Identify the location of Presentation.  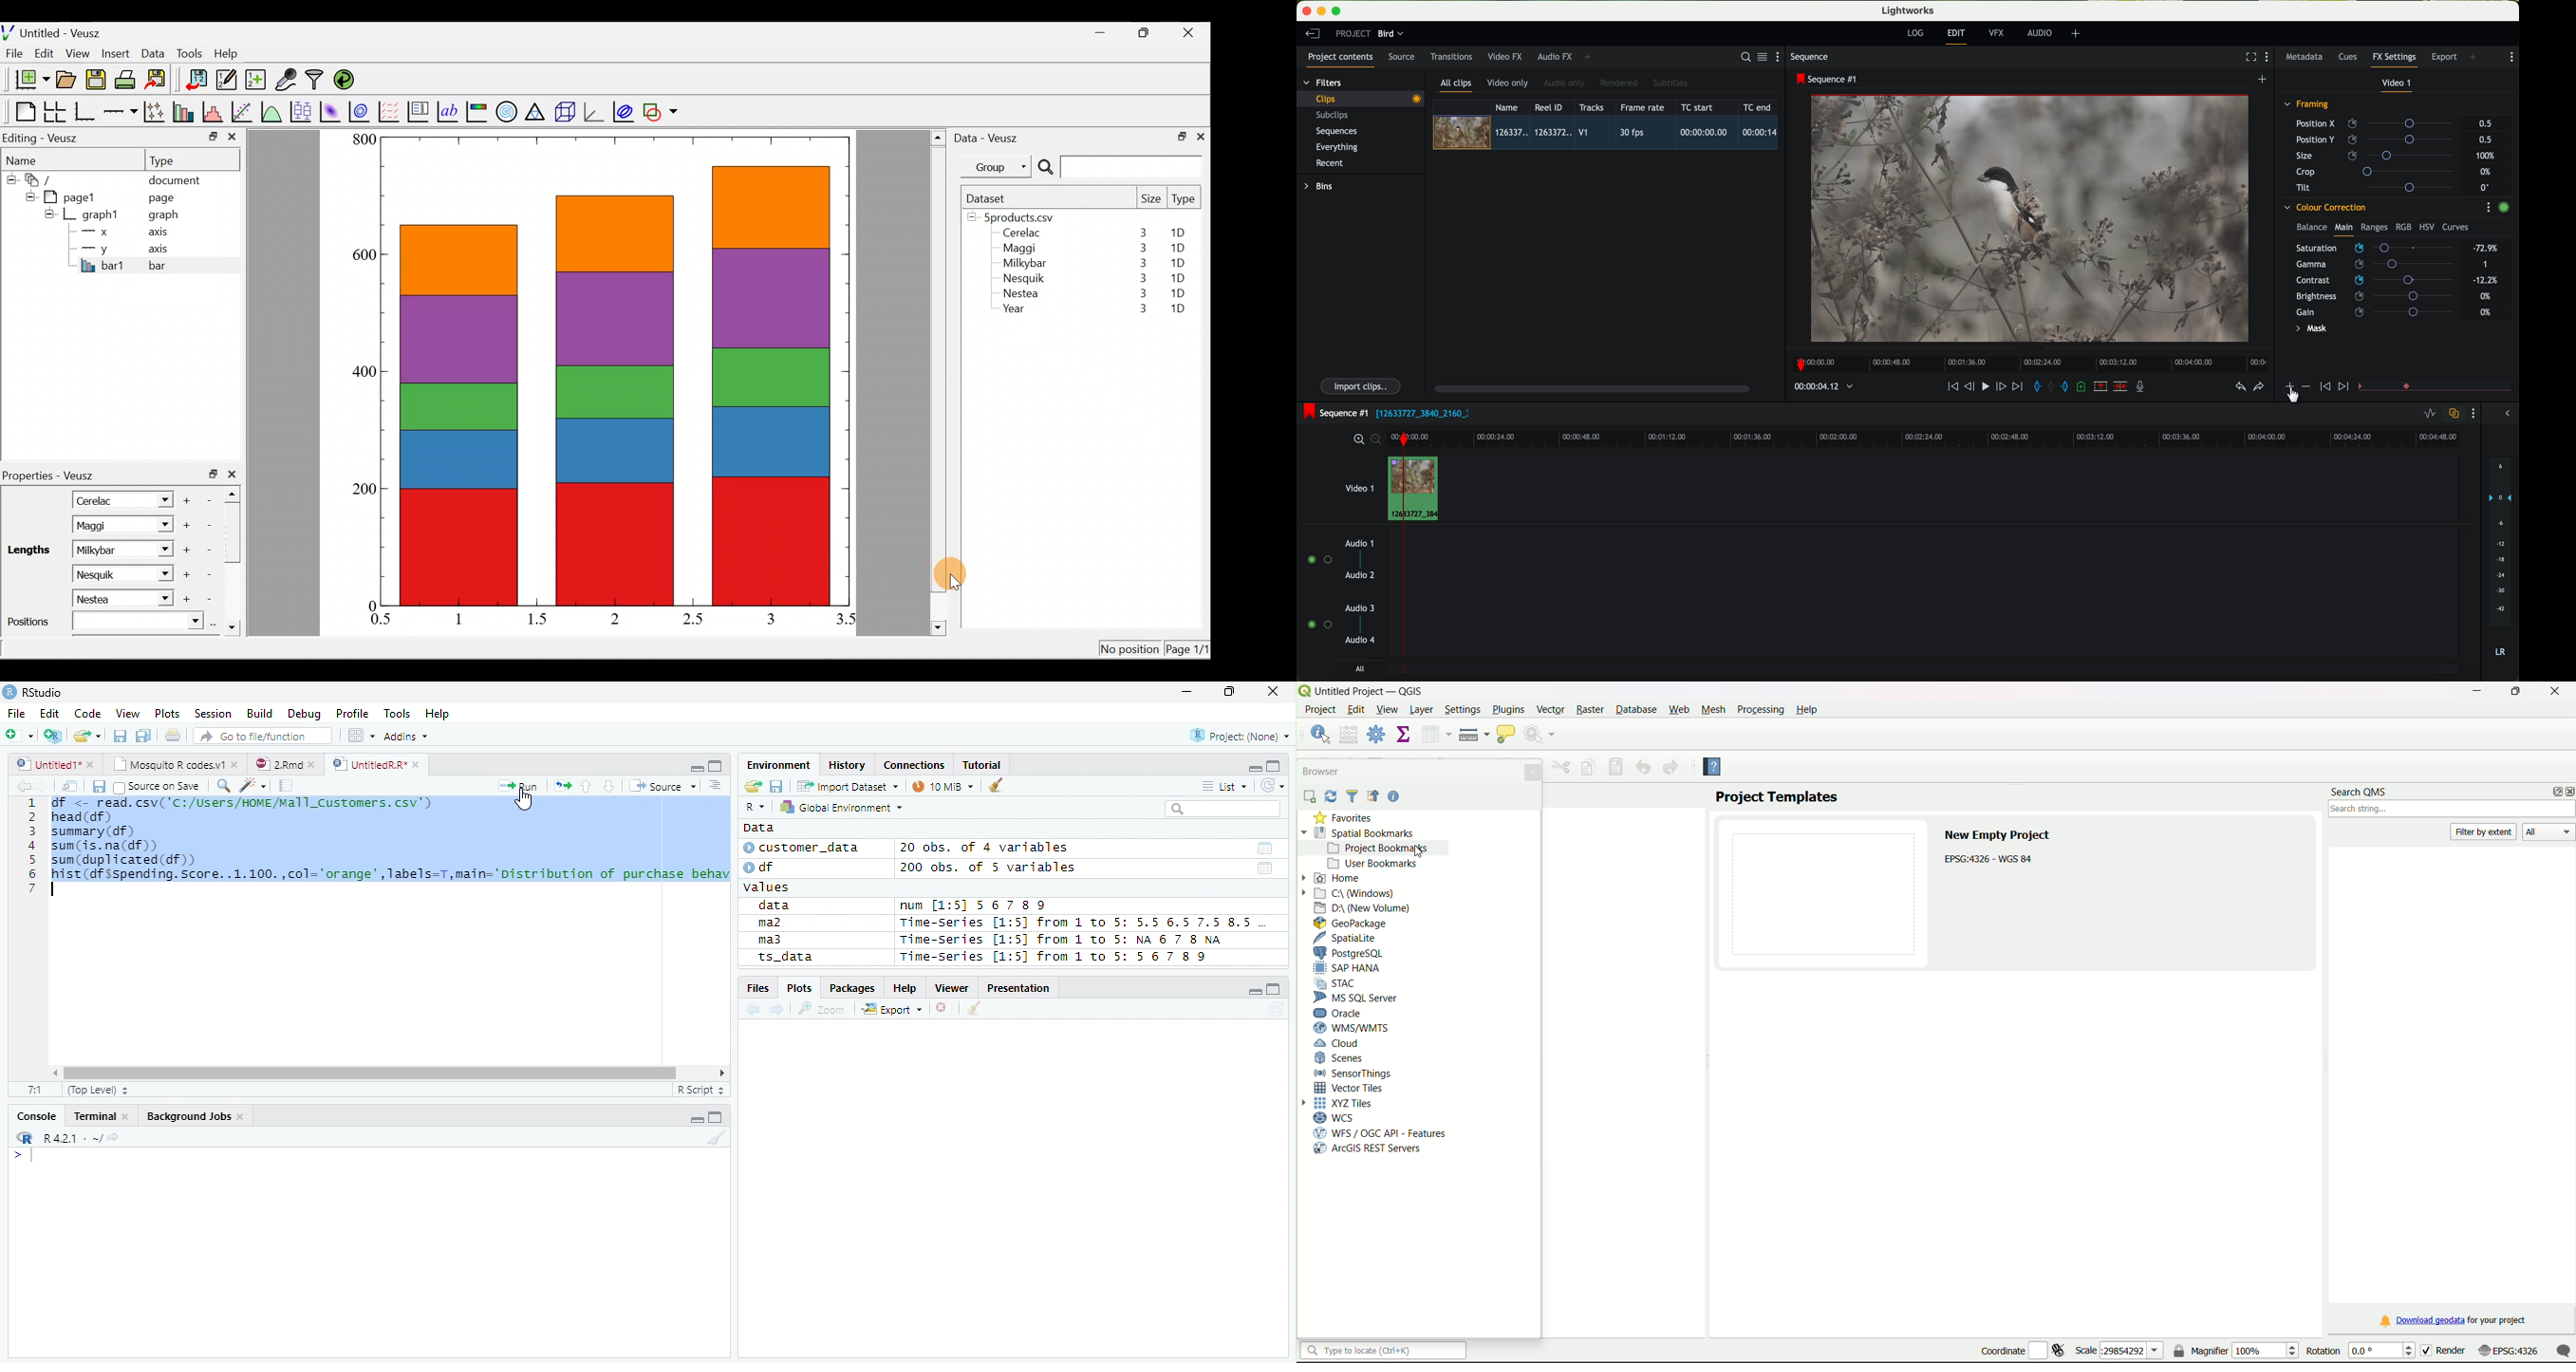
(1021, 988).